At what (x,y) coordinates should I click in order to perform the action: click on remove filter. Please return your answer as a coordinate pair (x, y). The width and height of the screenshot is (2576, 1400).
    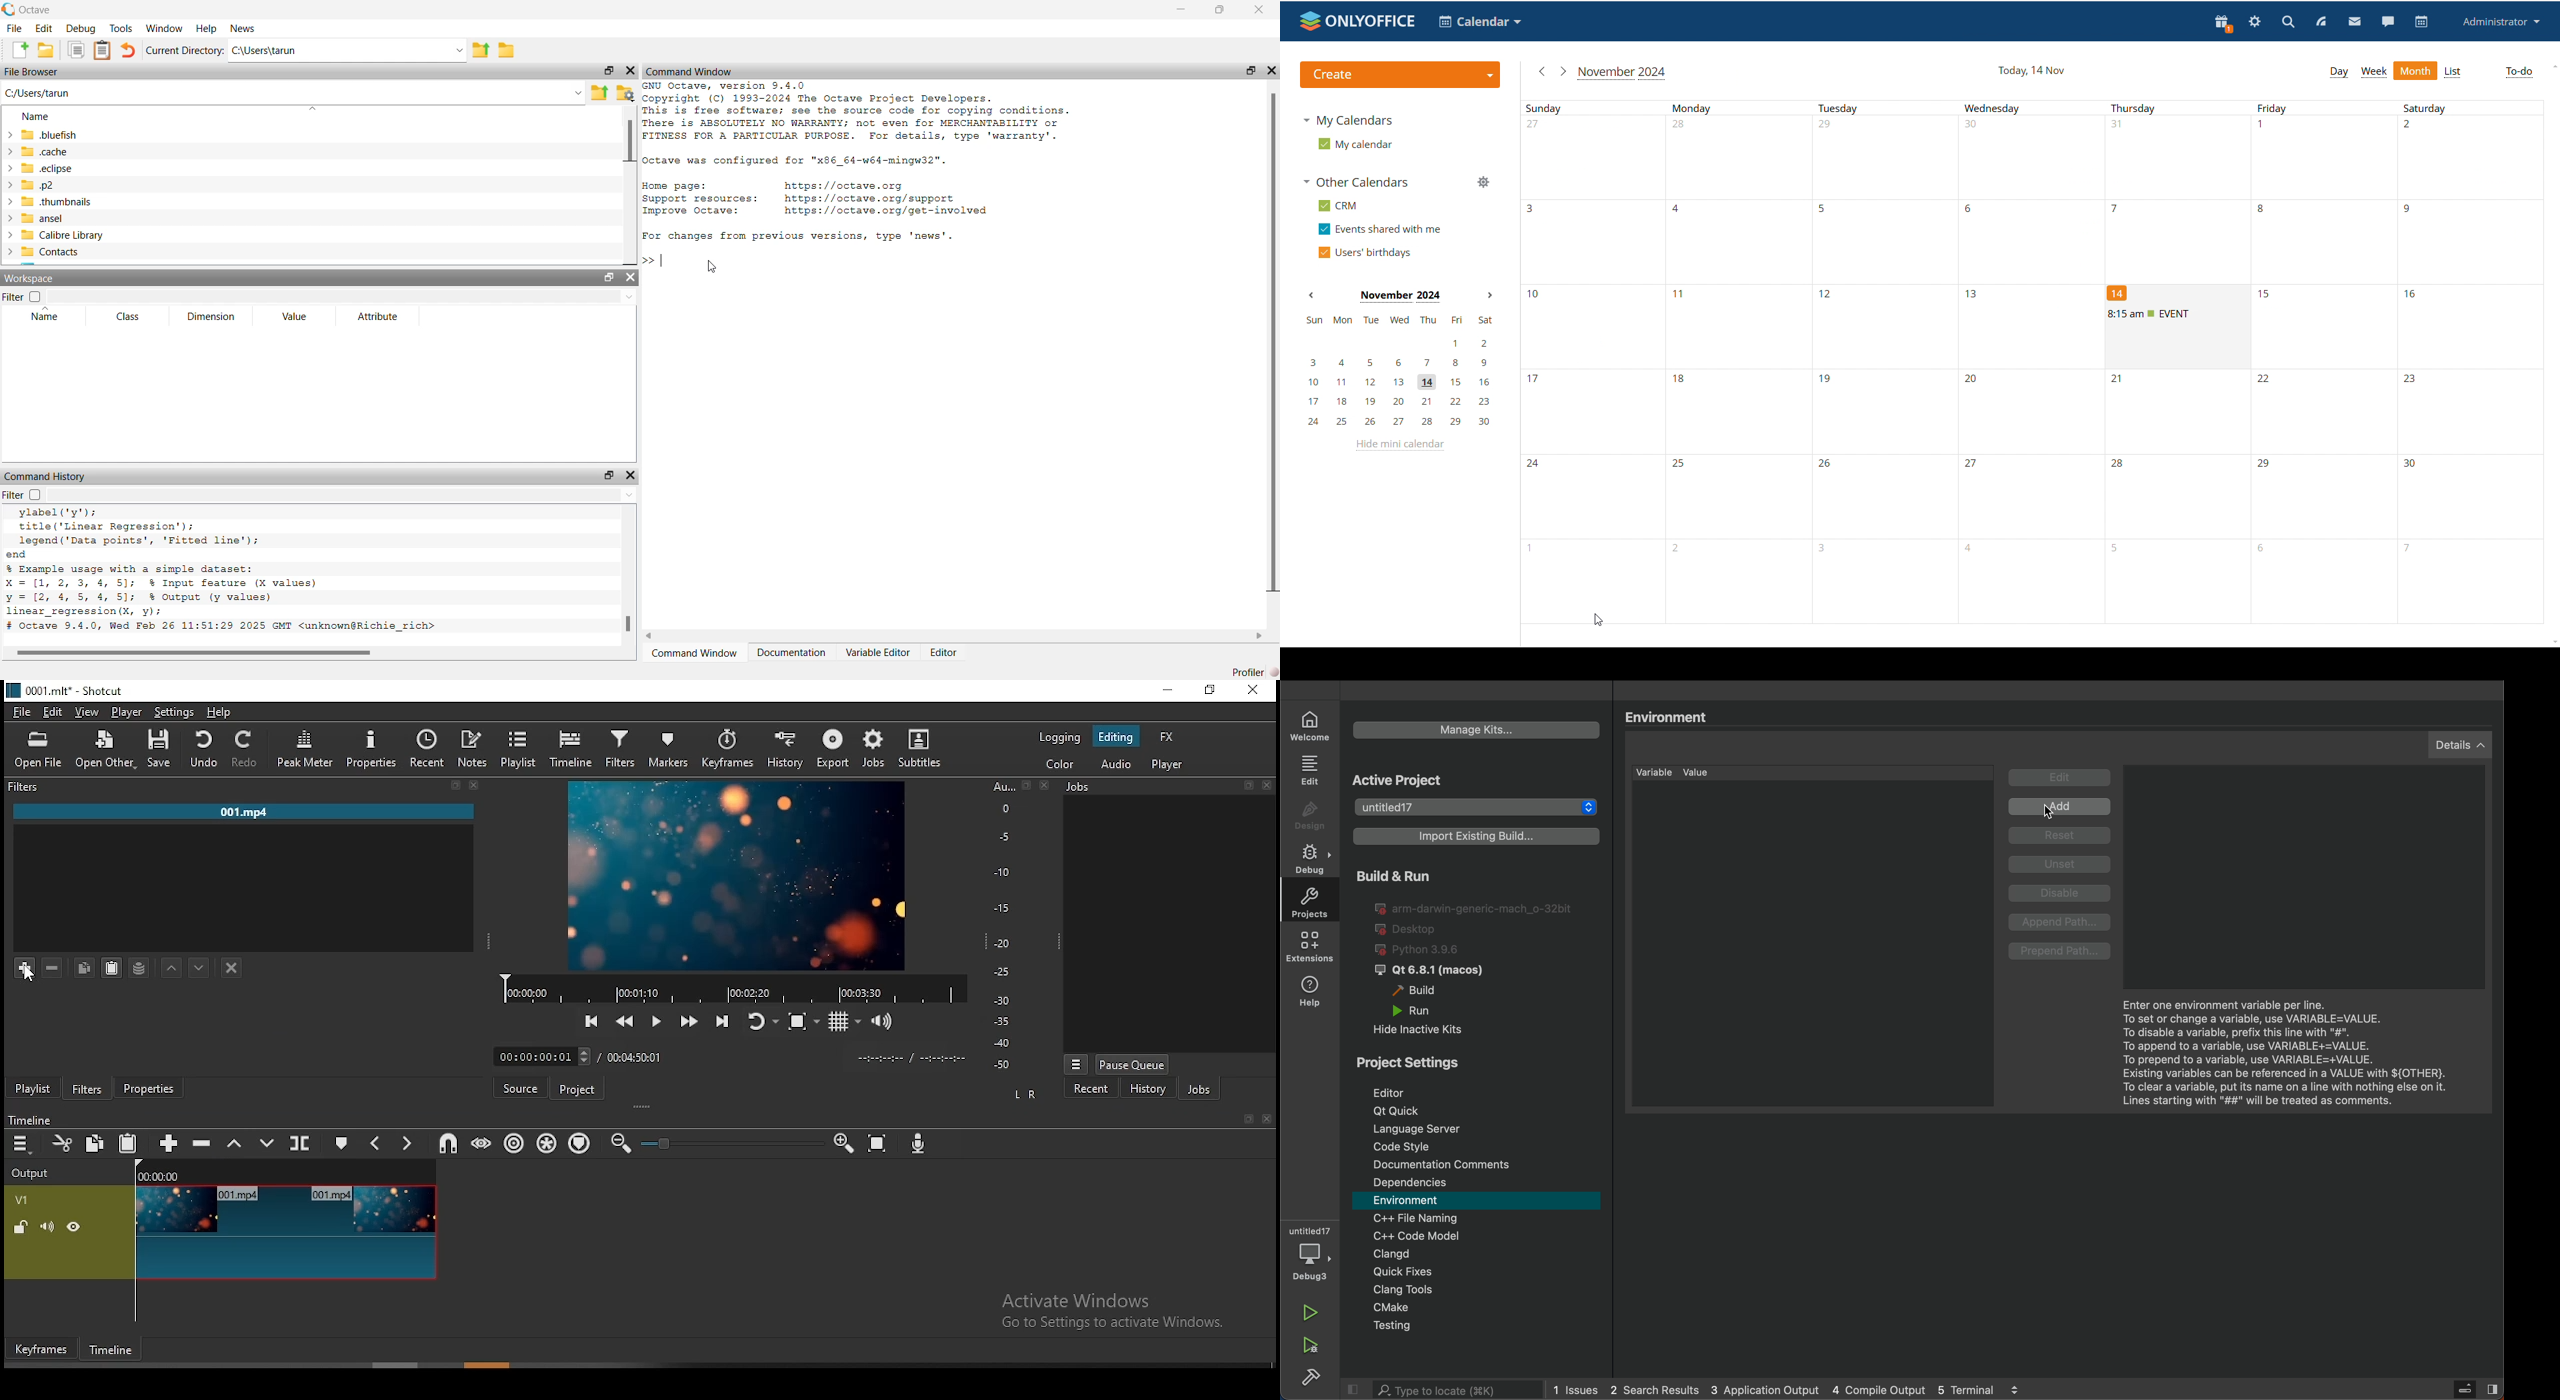
    Looking at the image, I should click on (53, 968).